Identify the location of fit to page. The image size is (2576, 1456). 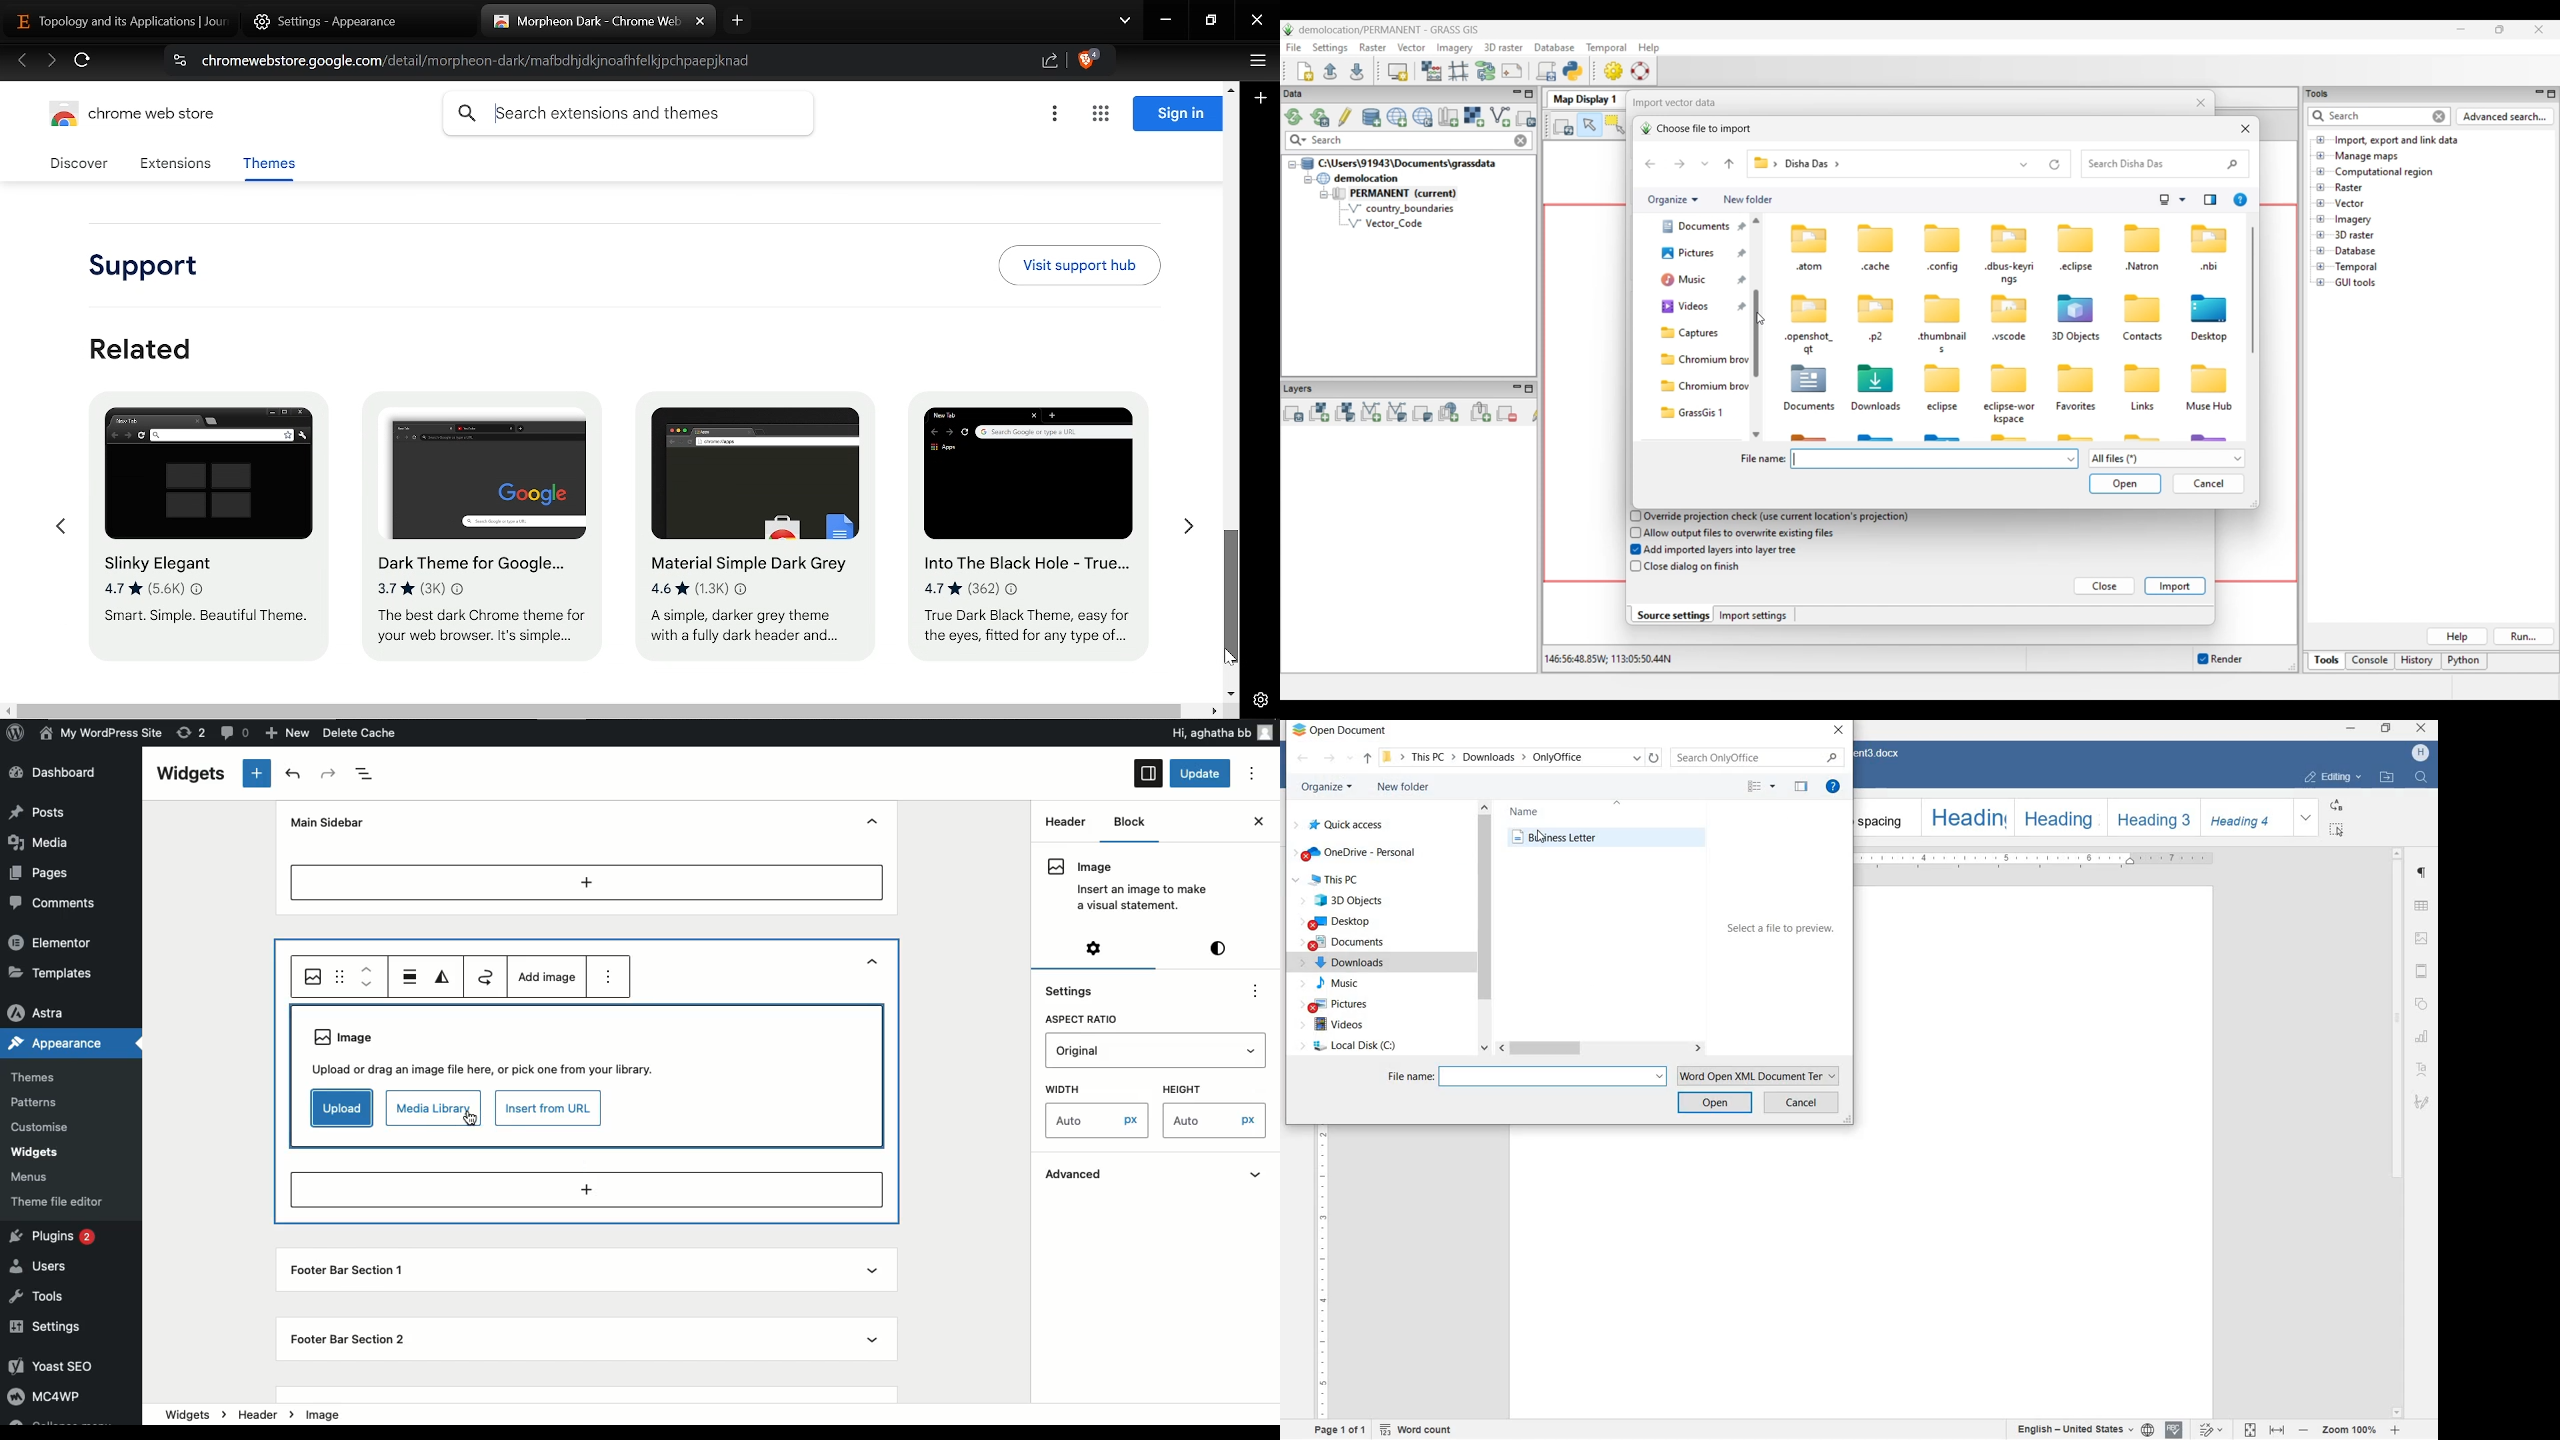
(2250, 1428).